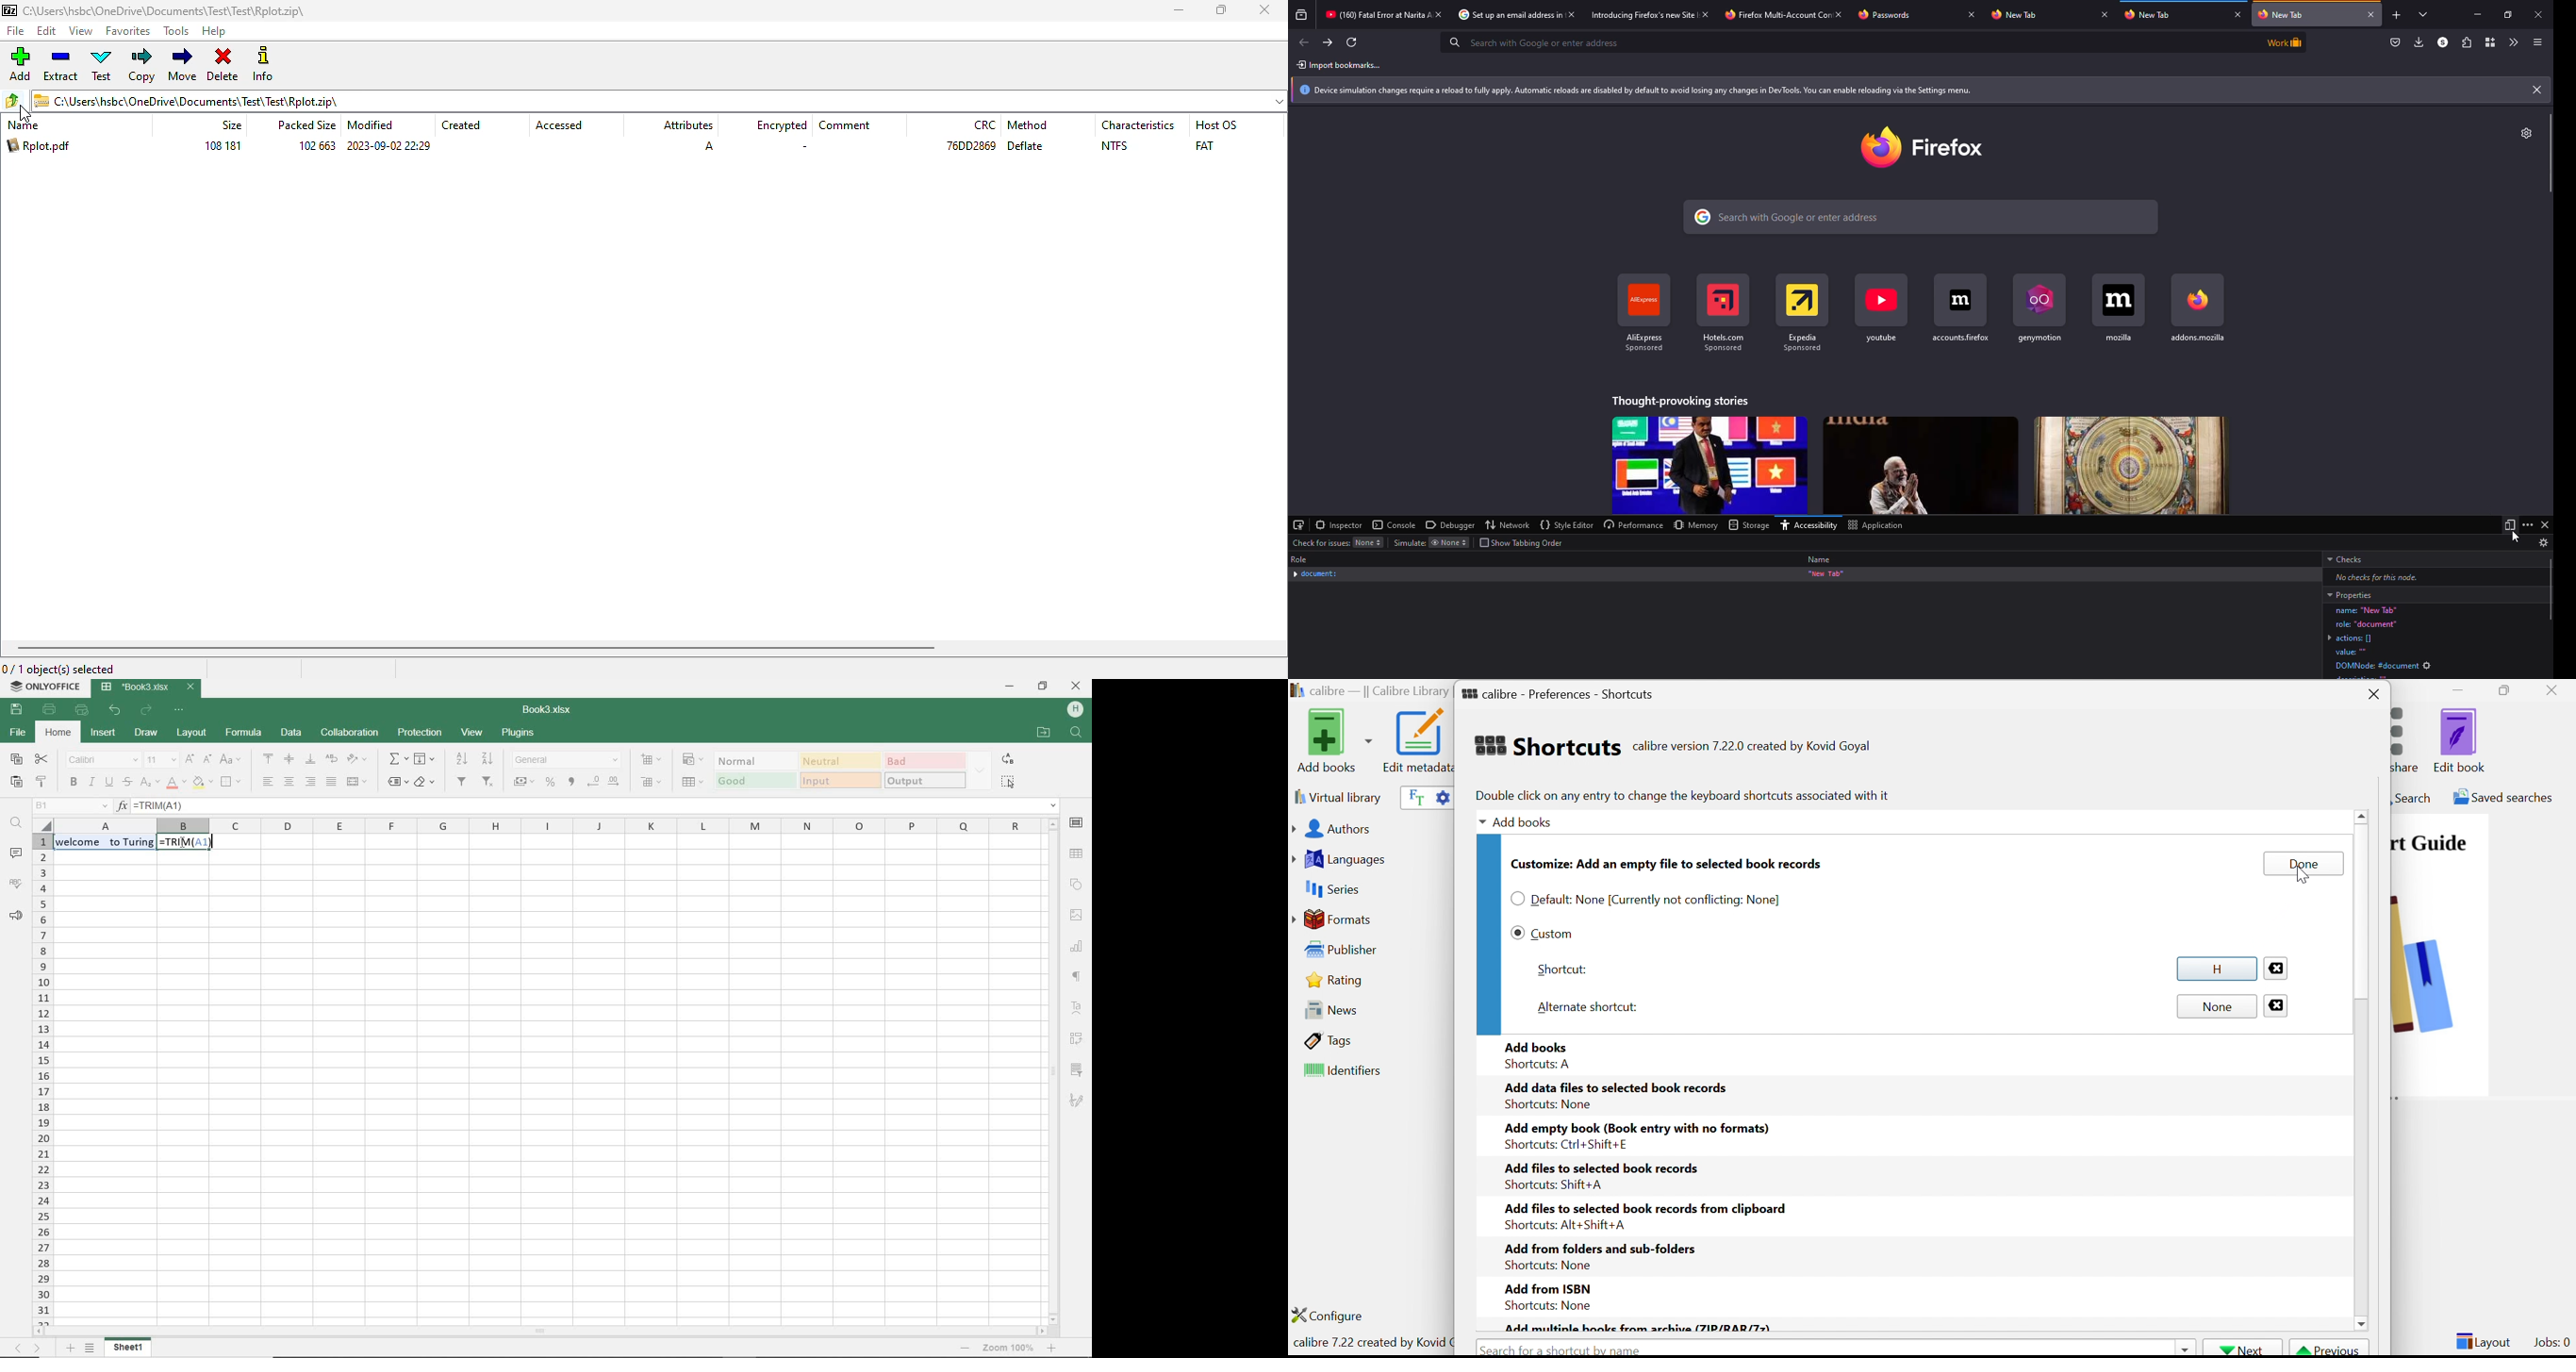 This screenshot has width=2576, height=1372. I want to click on extract, so click(60, 65).